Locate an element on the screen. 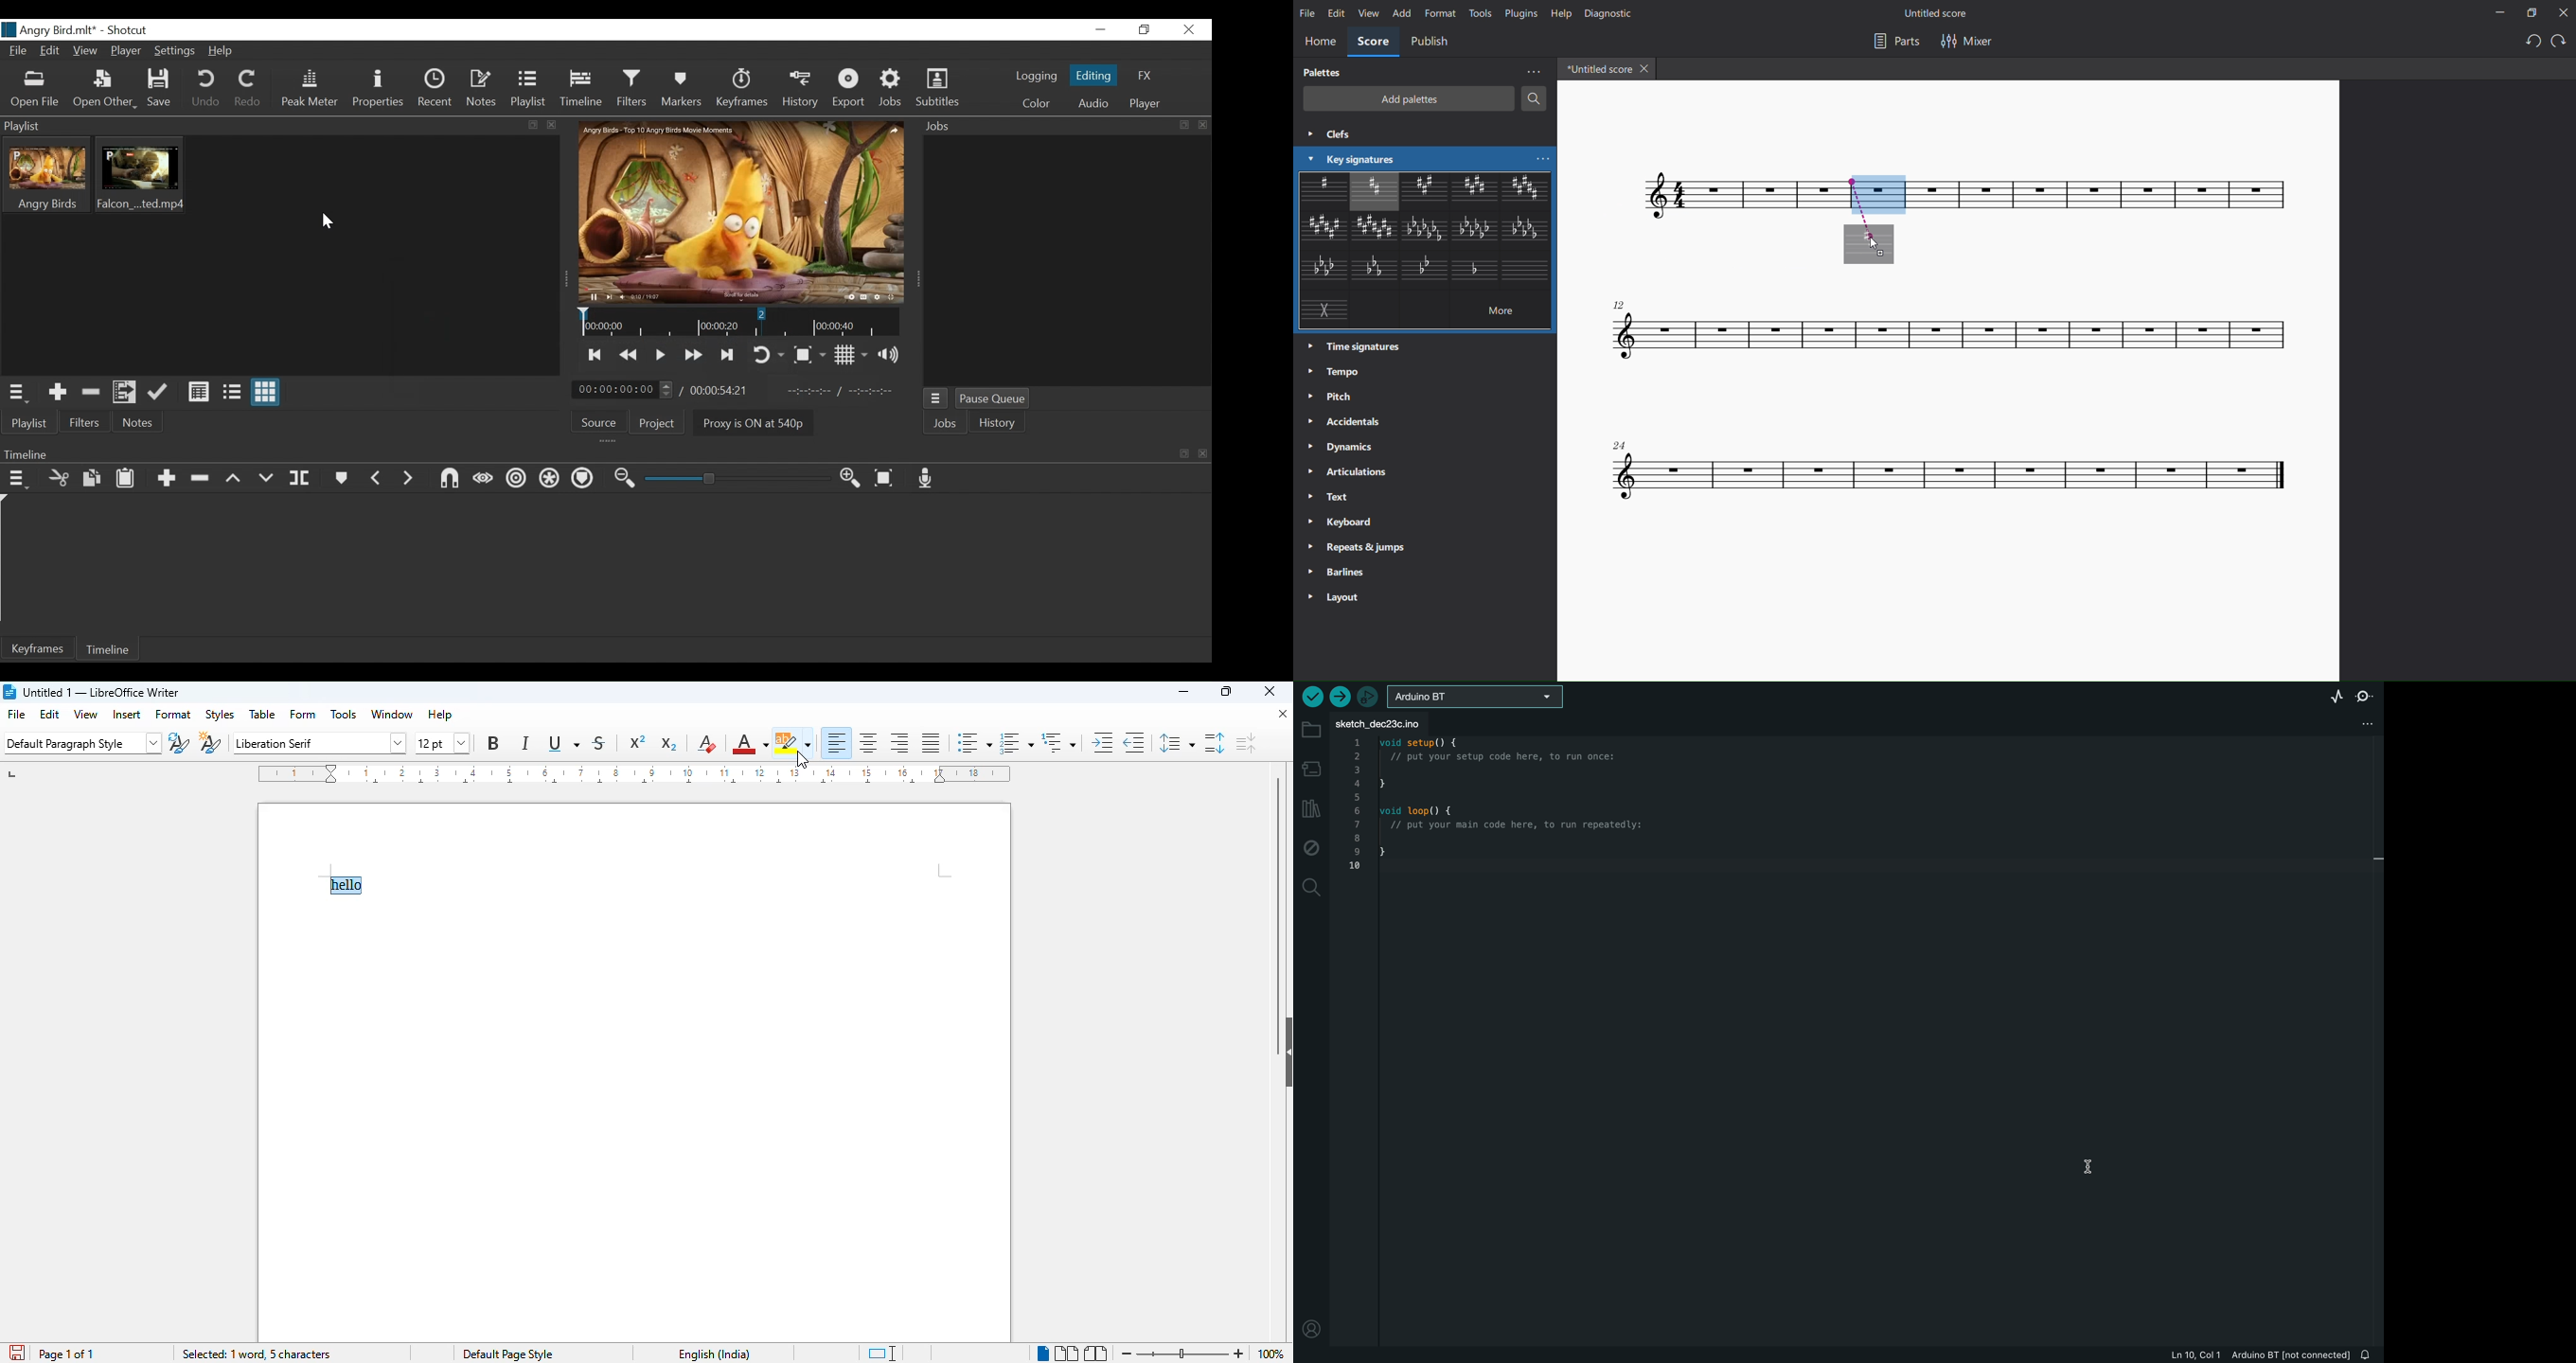 This screenshot has width=2576, height=1372. minimize is located at coordinates (2499, 11).